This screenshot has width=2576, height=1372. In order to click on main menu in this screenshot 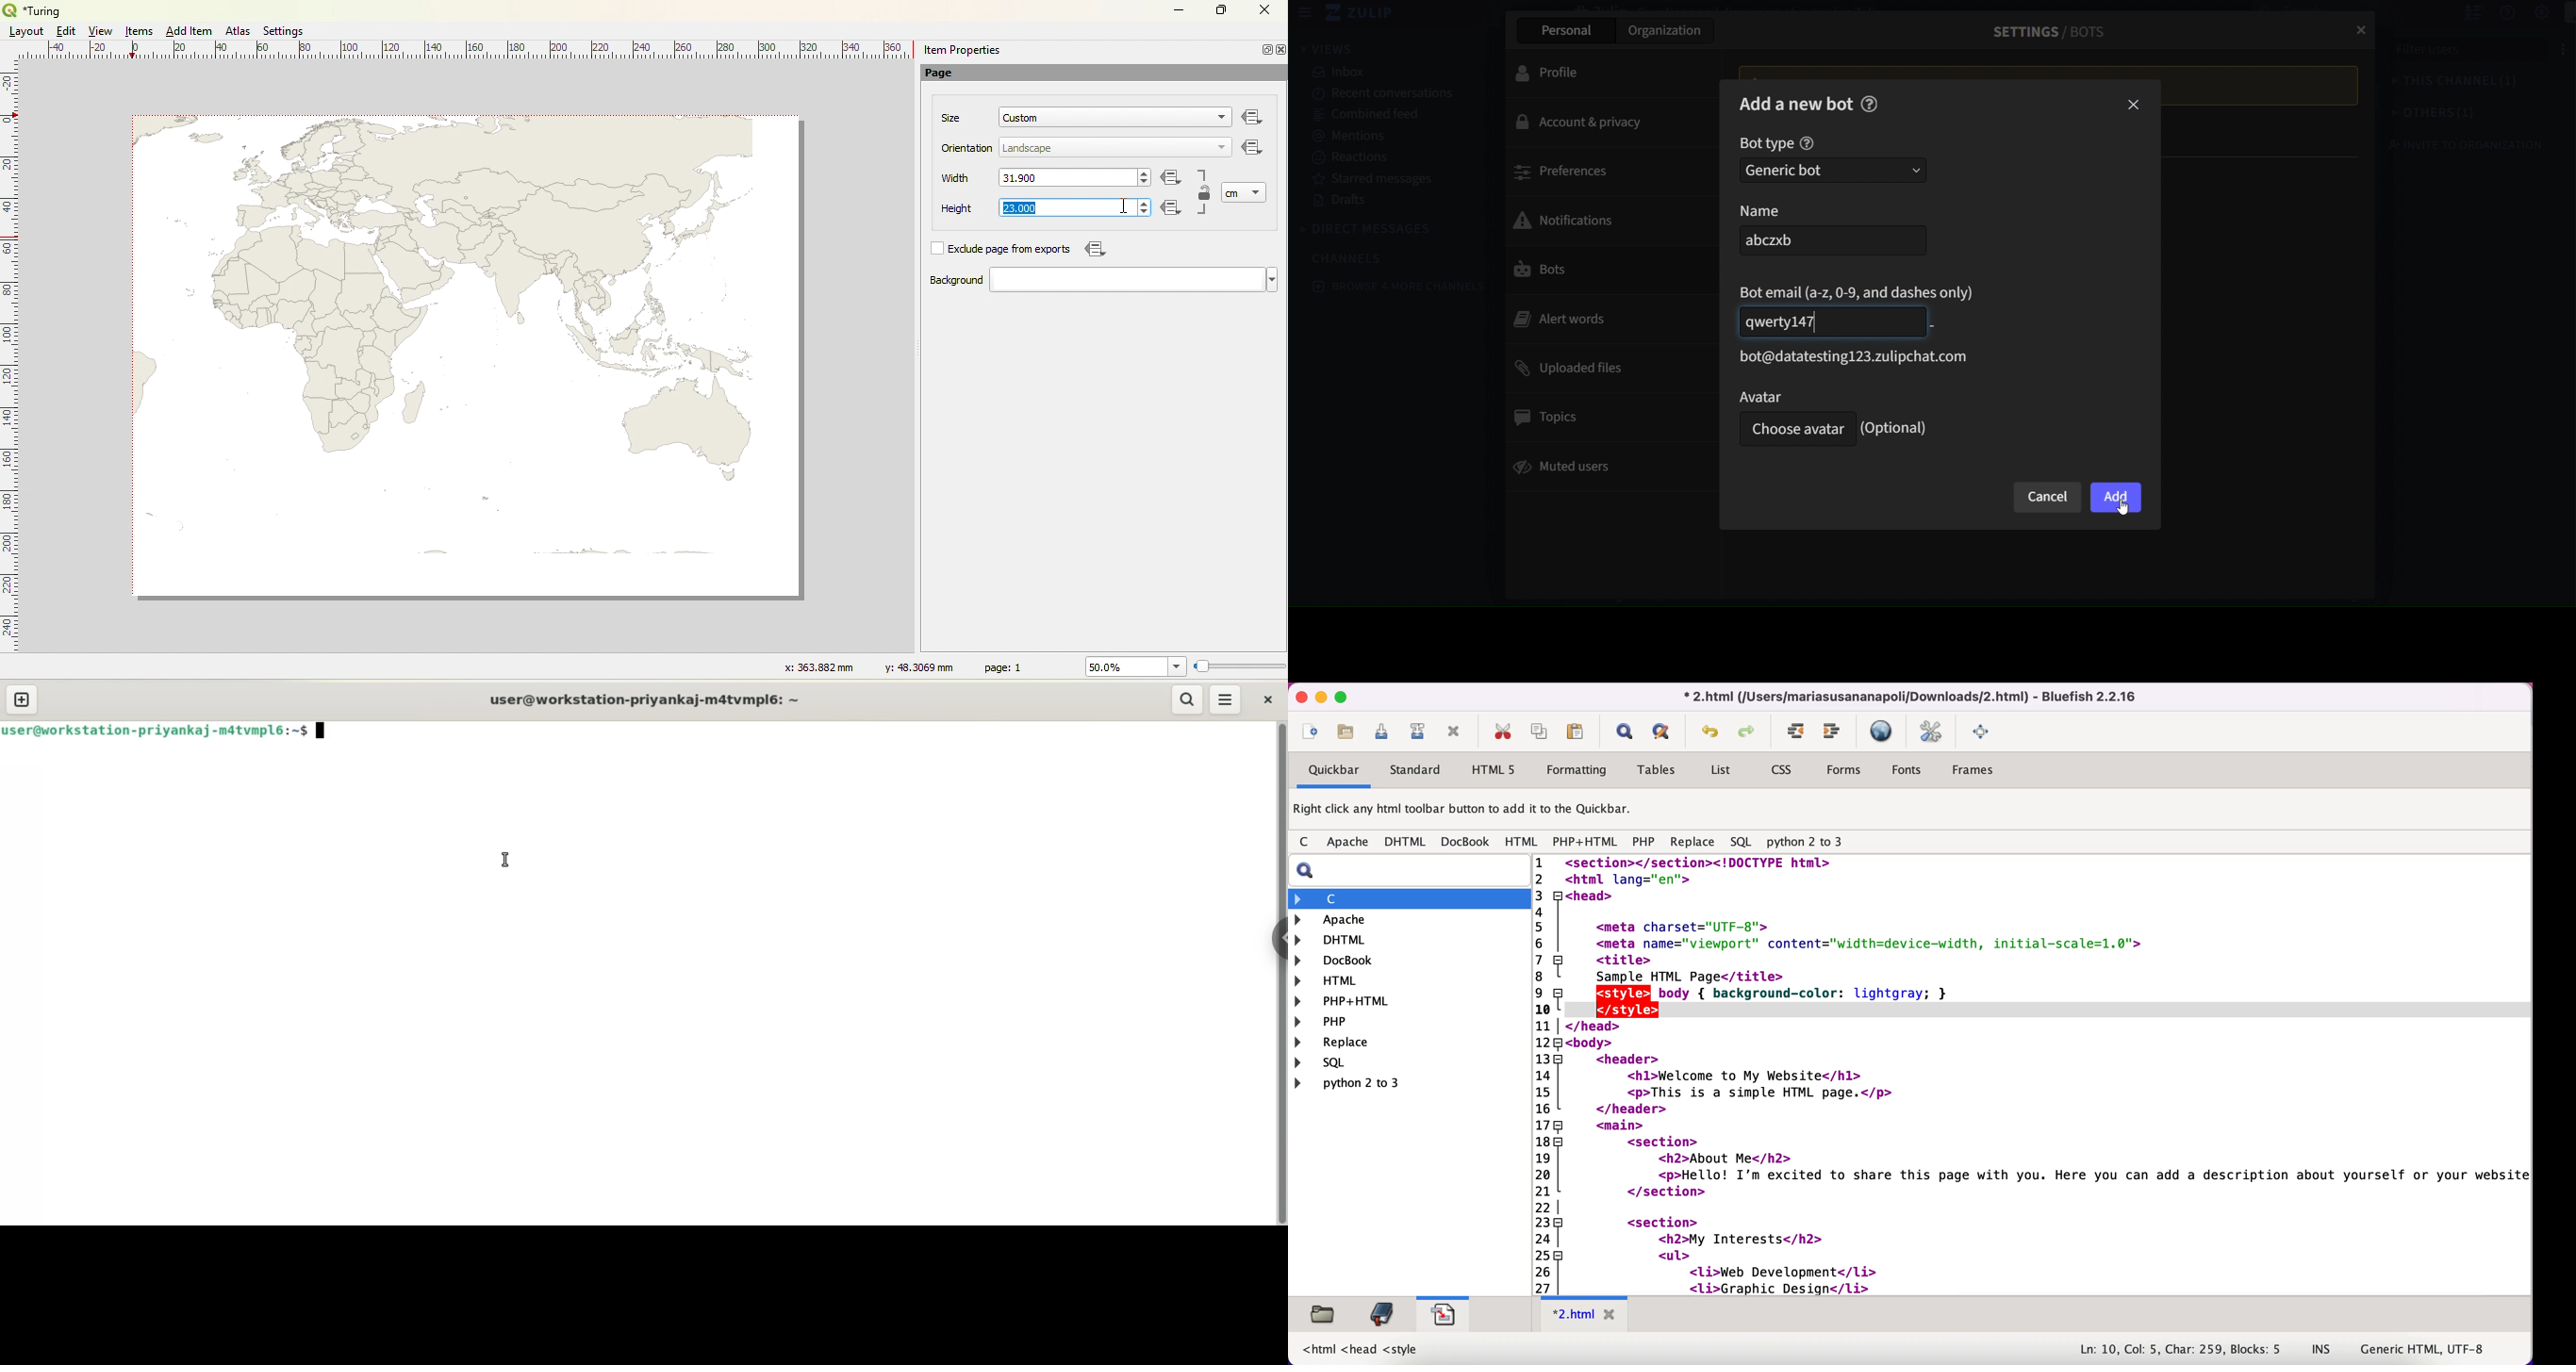, I will do `click(2560, 14)`.